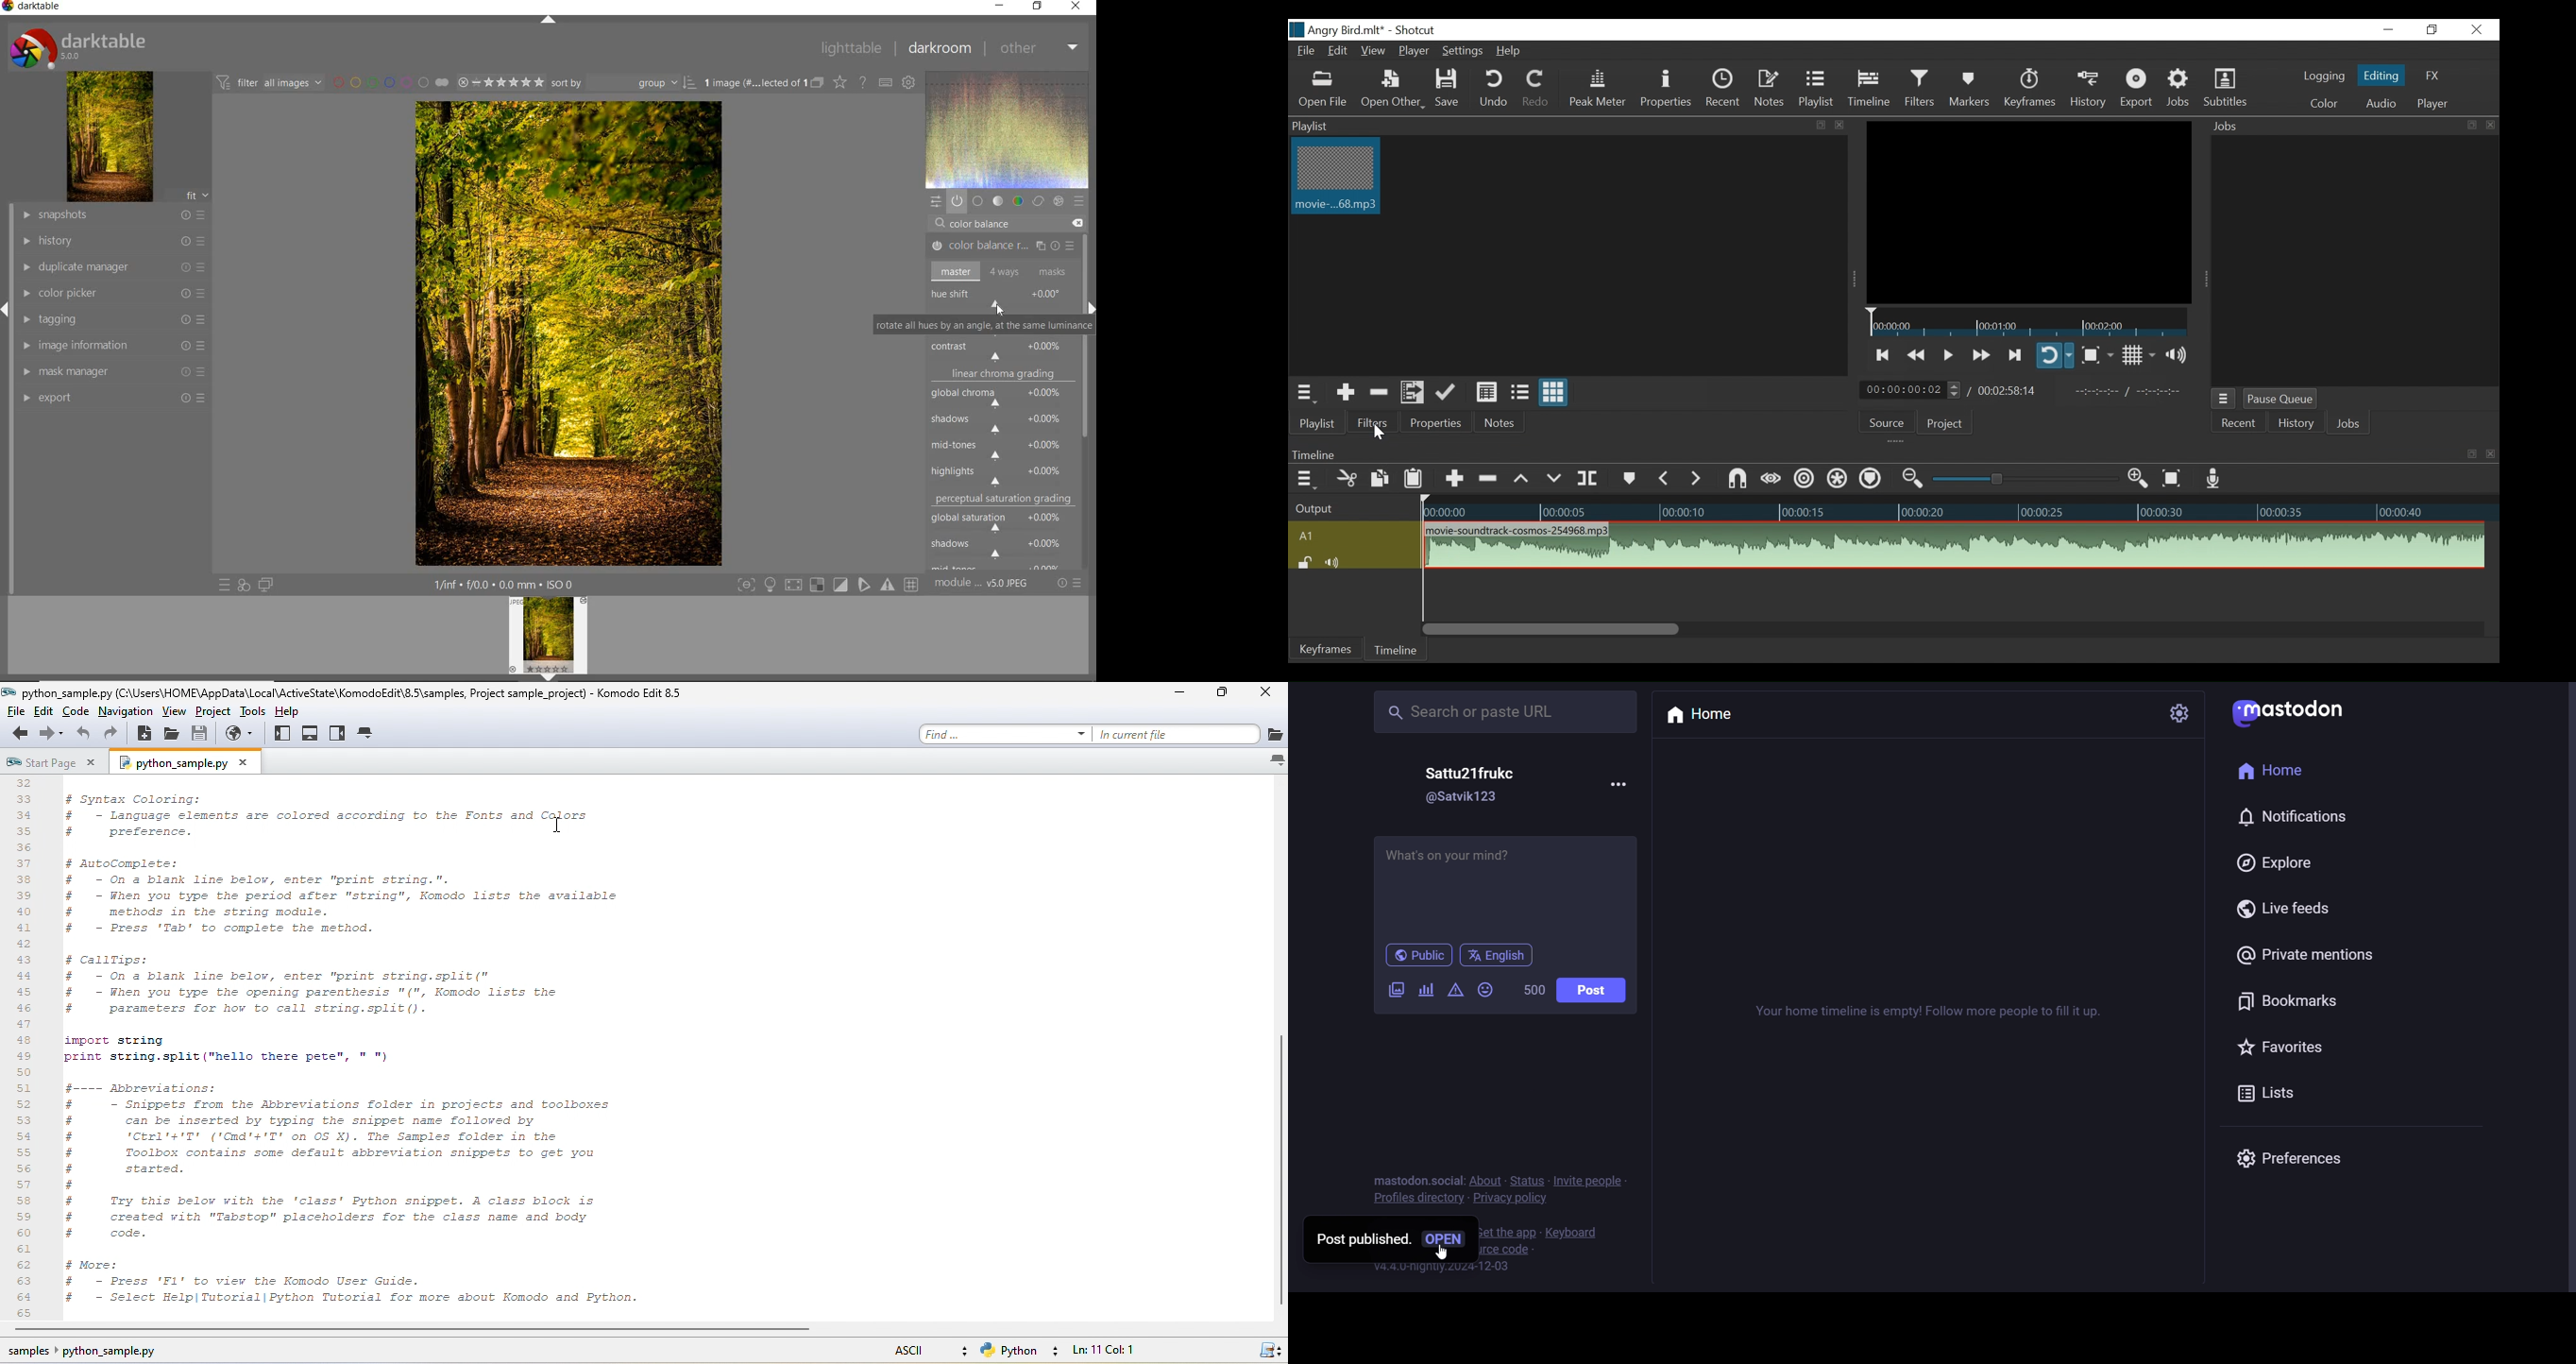  I want to click on effect, so click(1059, 200).